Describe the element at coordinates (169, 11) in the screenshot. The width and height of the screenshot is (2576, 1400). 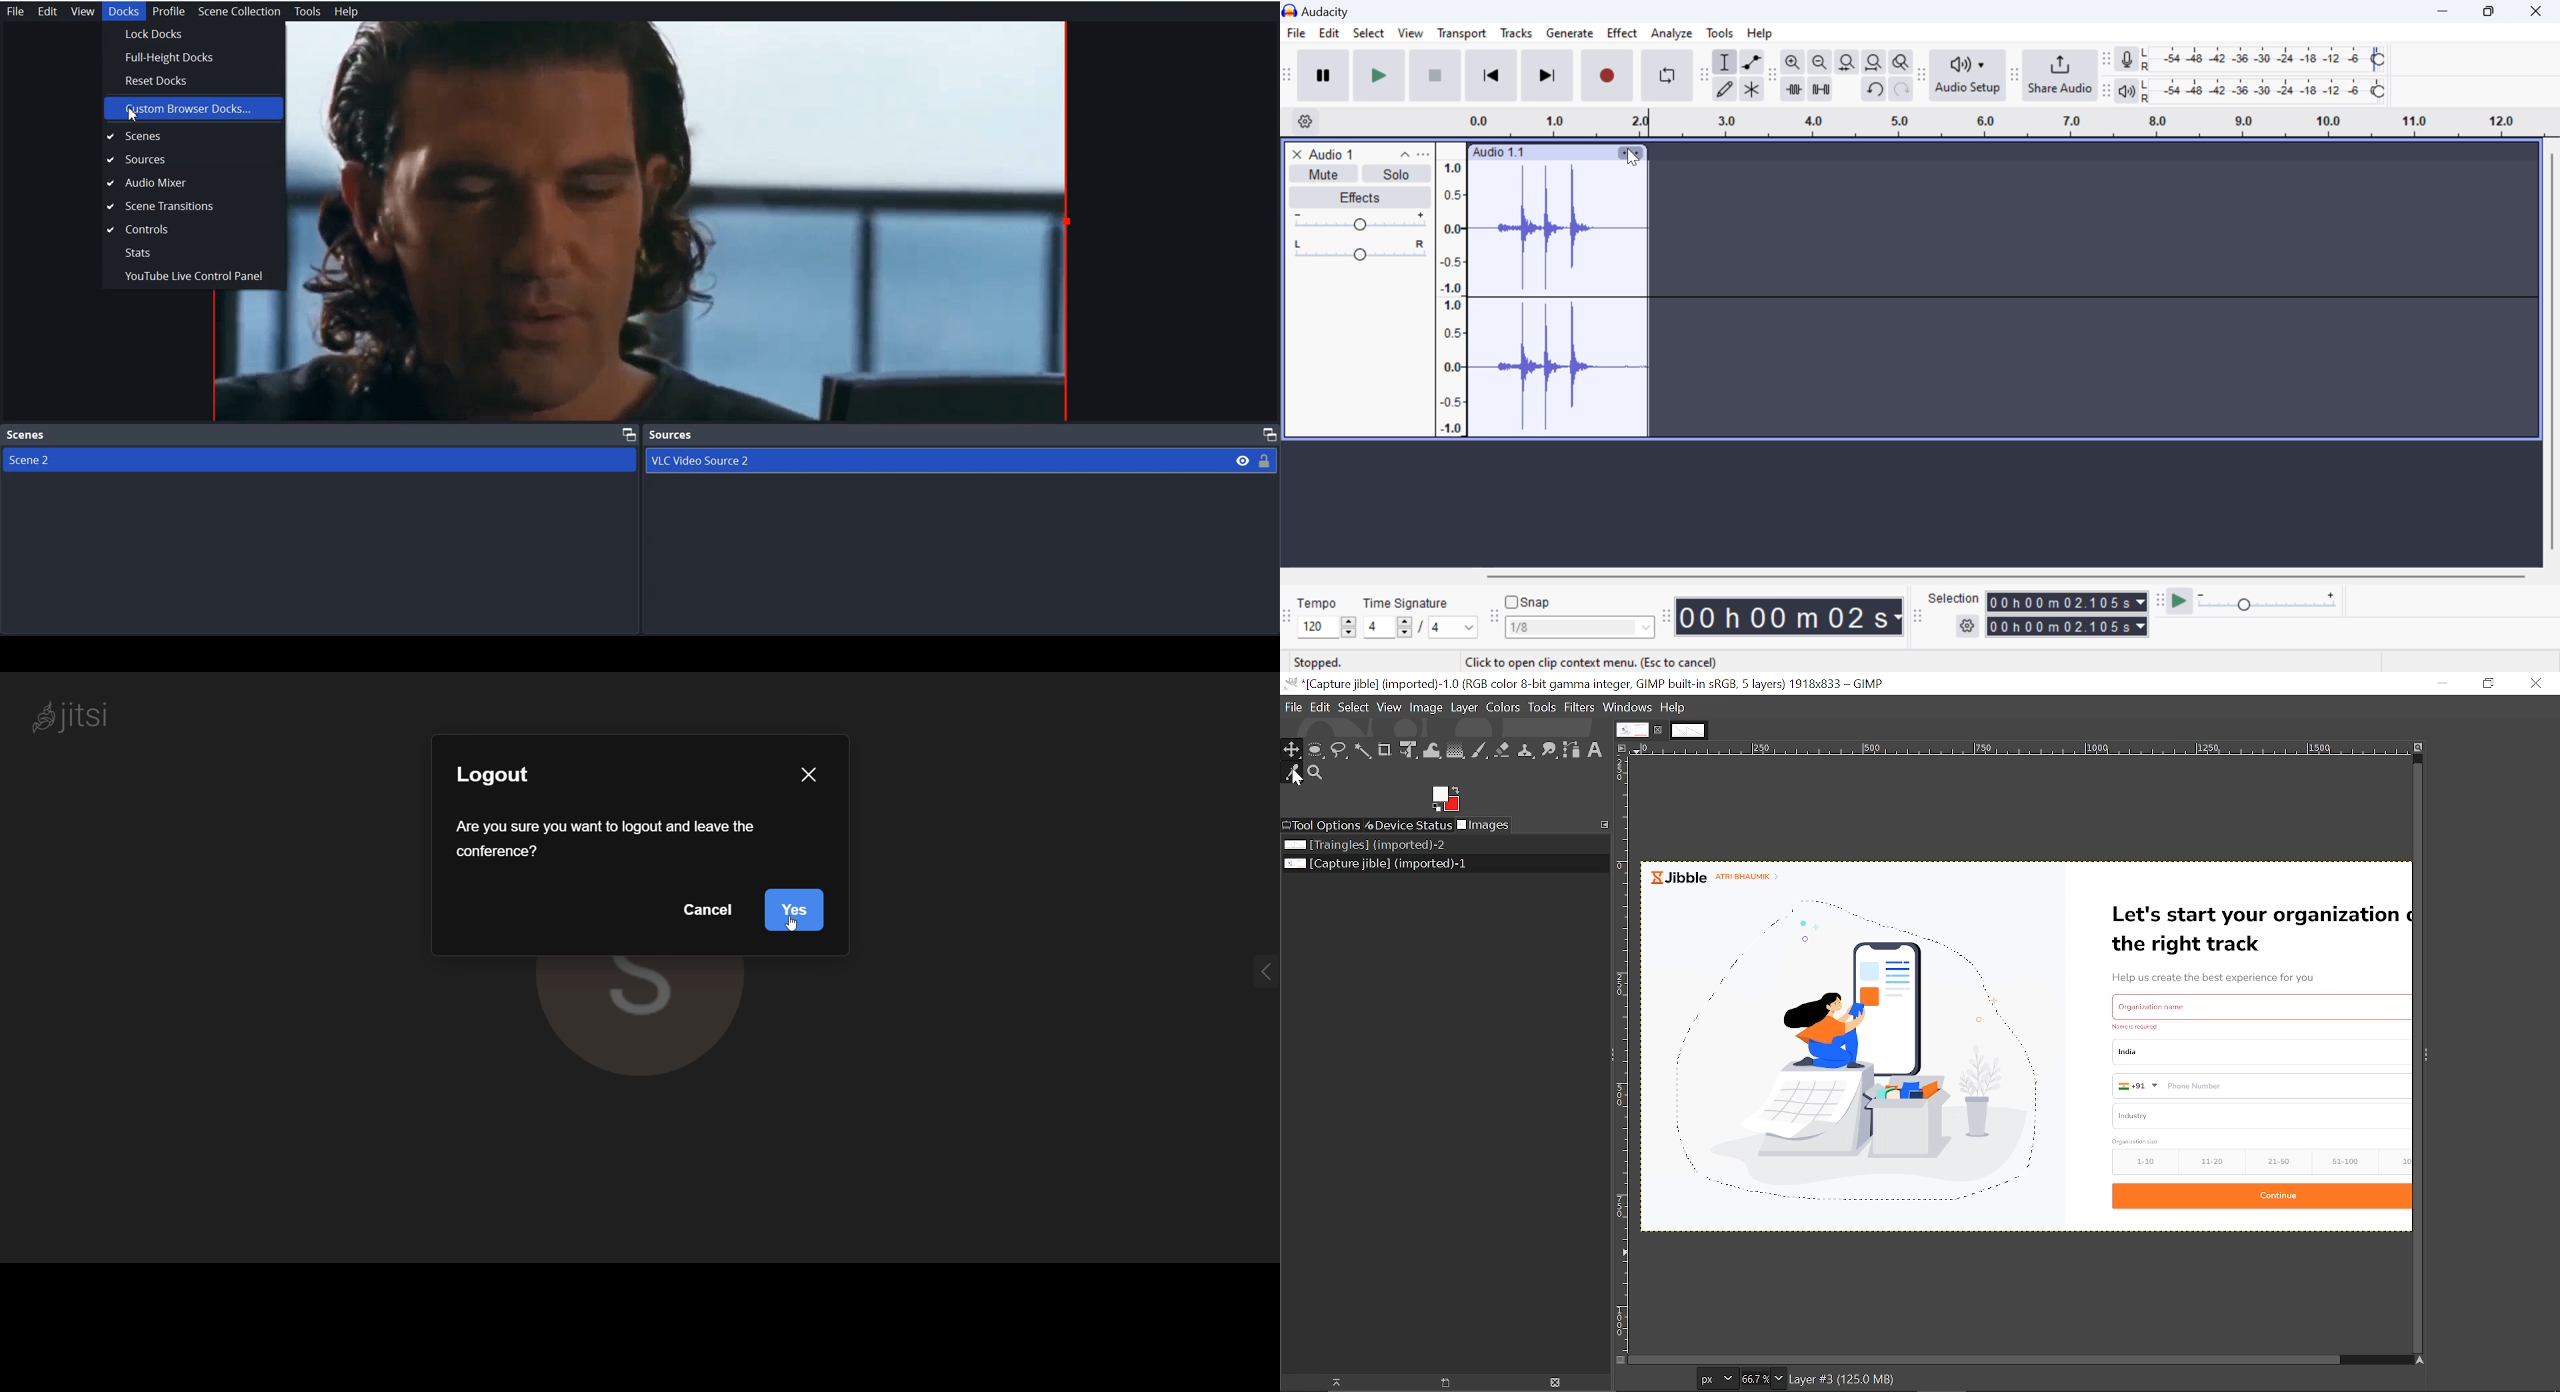
I see `Profile` at that location.